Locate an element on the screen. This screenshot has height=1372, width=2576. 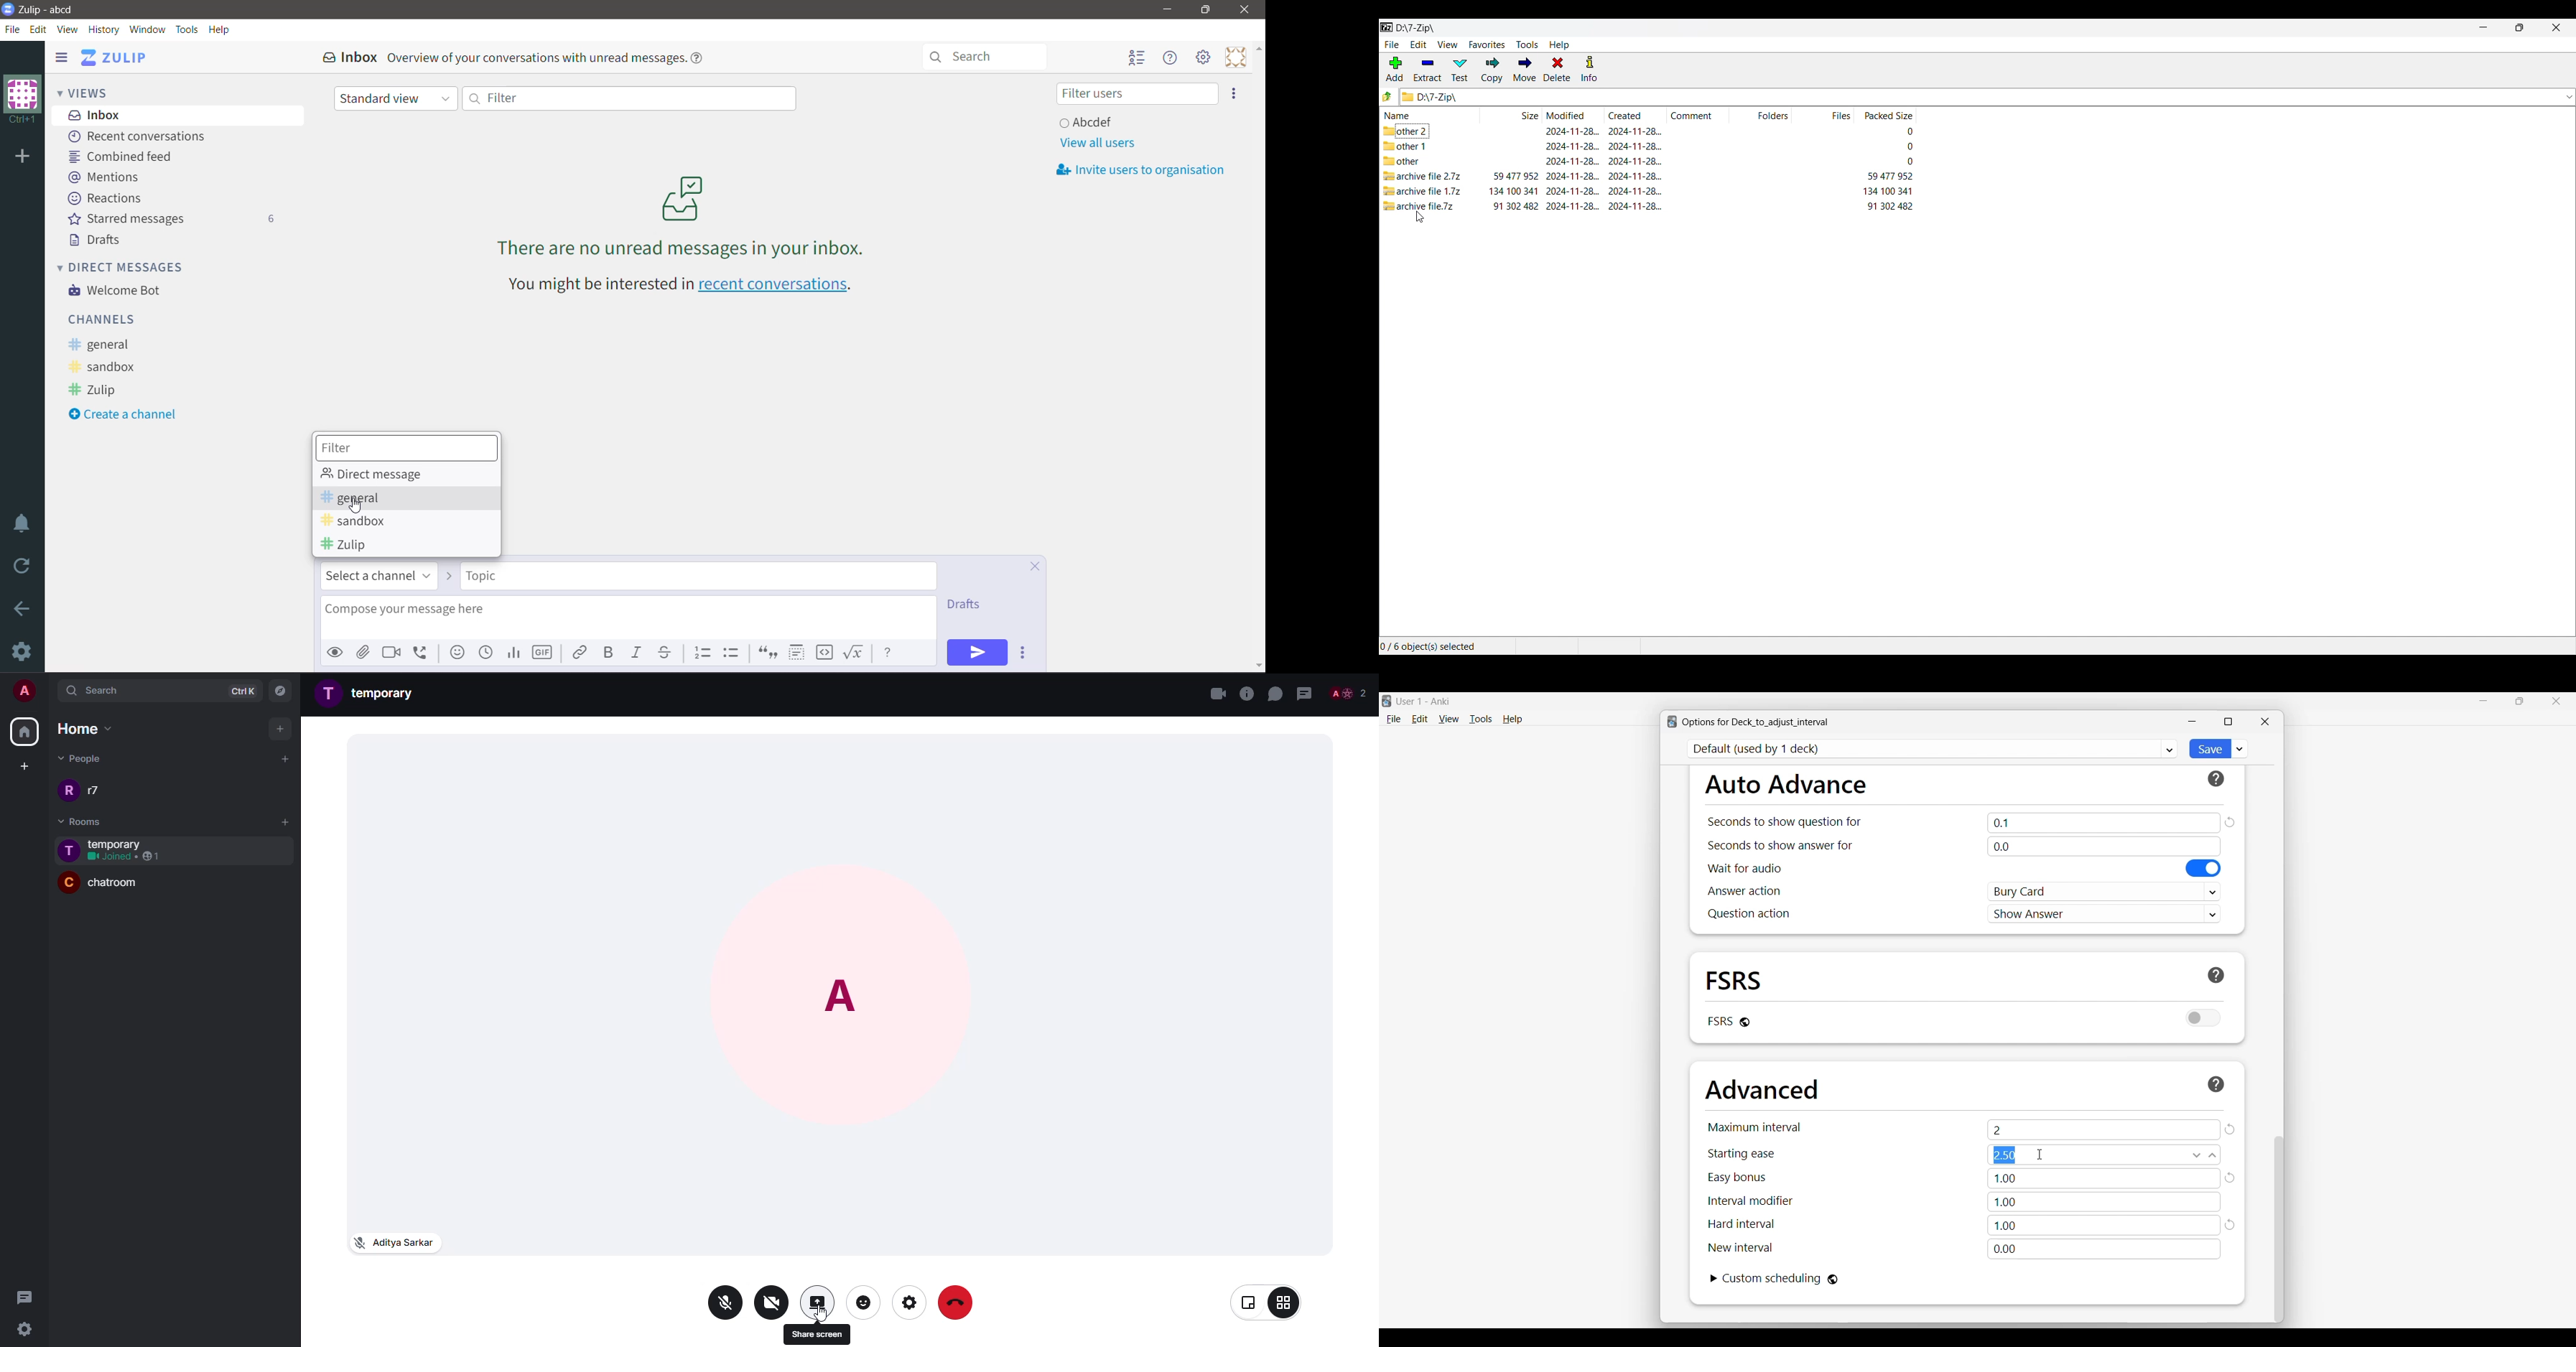
1.00 is located at coordinates (2104, 1202).